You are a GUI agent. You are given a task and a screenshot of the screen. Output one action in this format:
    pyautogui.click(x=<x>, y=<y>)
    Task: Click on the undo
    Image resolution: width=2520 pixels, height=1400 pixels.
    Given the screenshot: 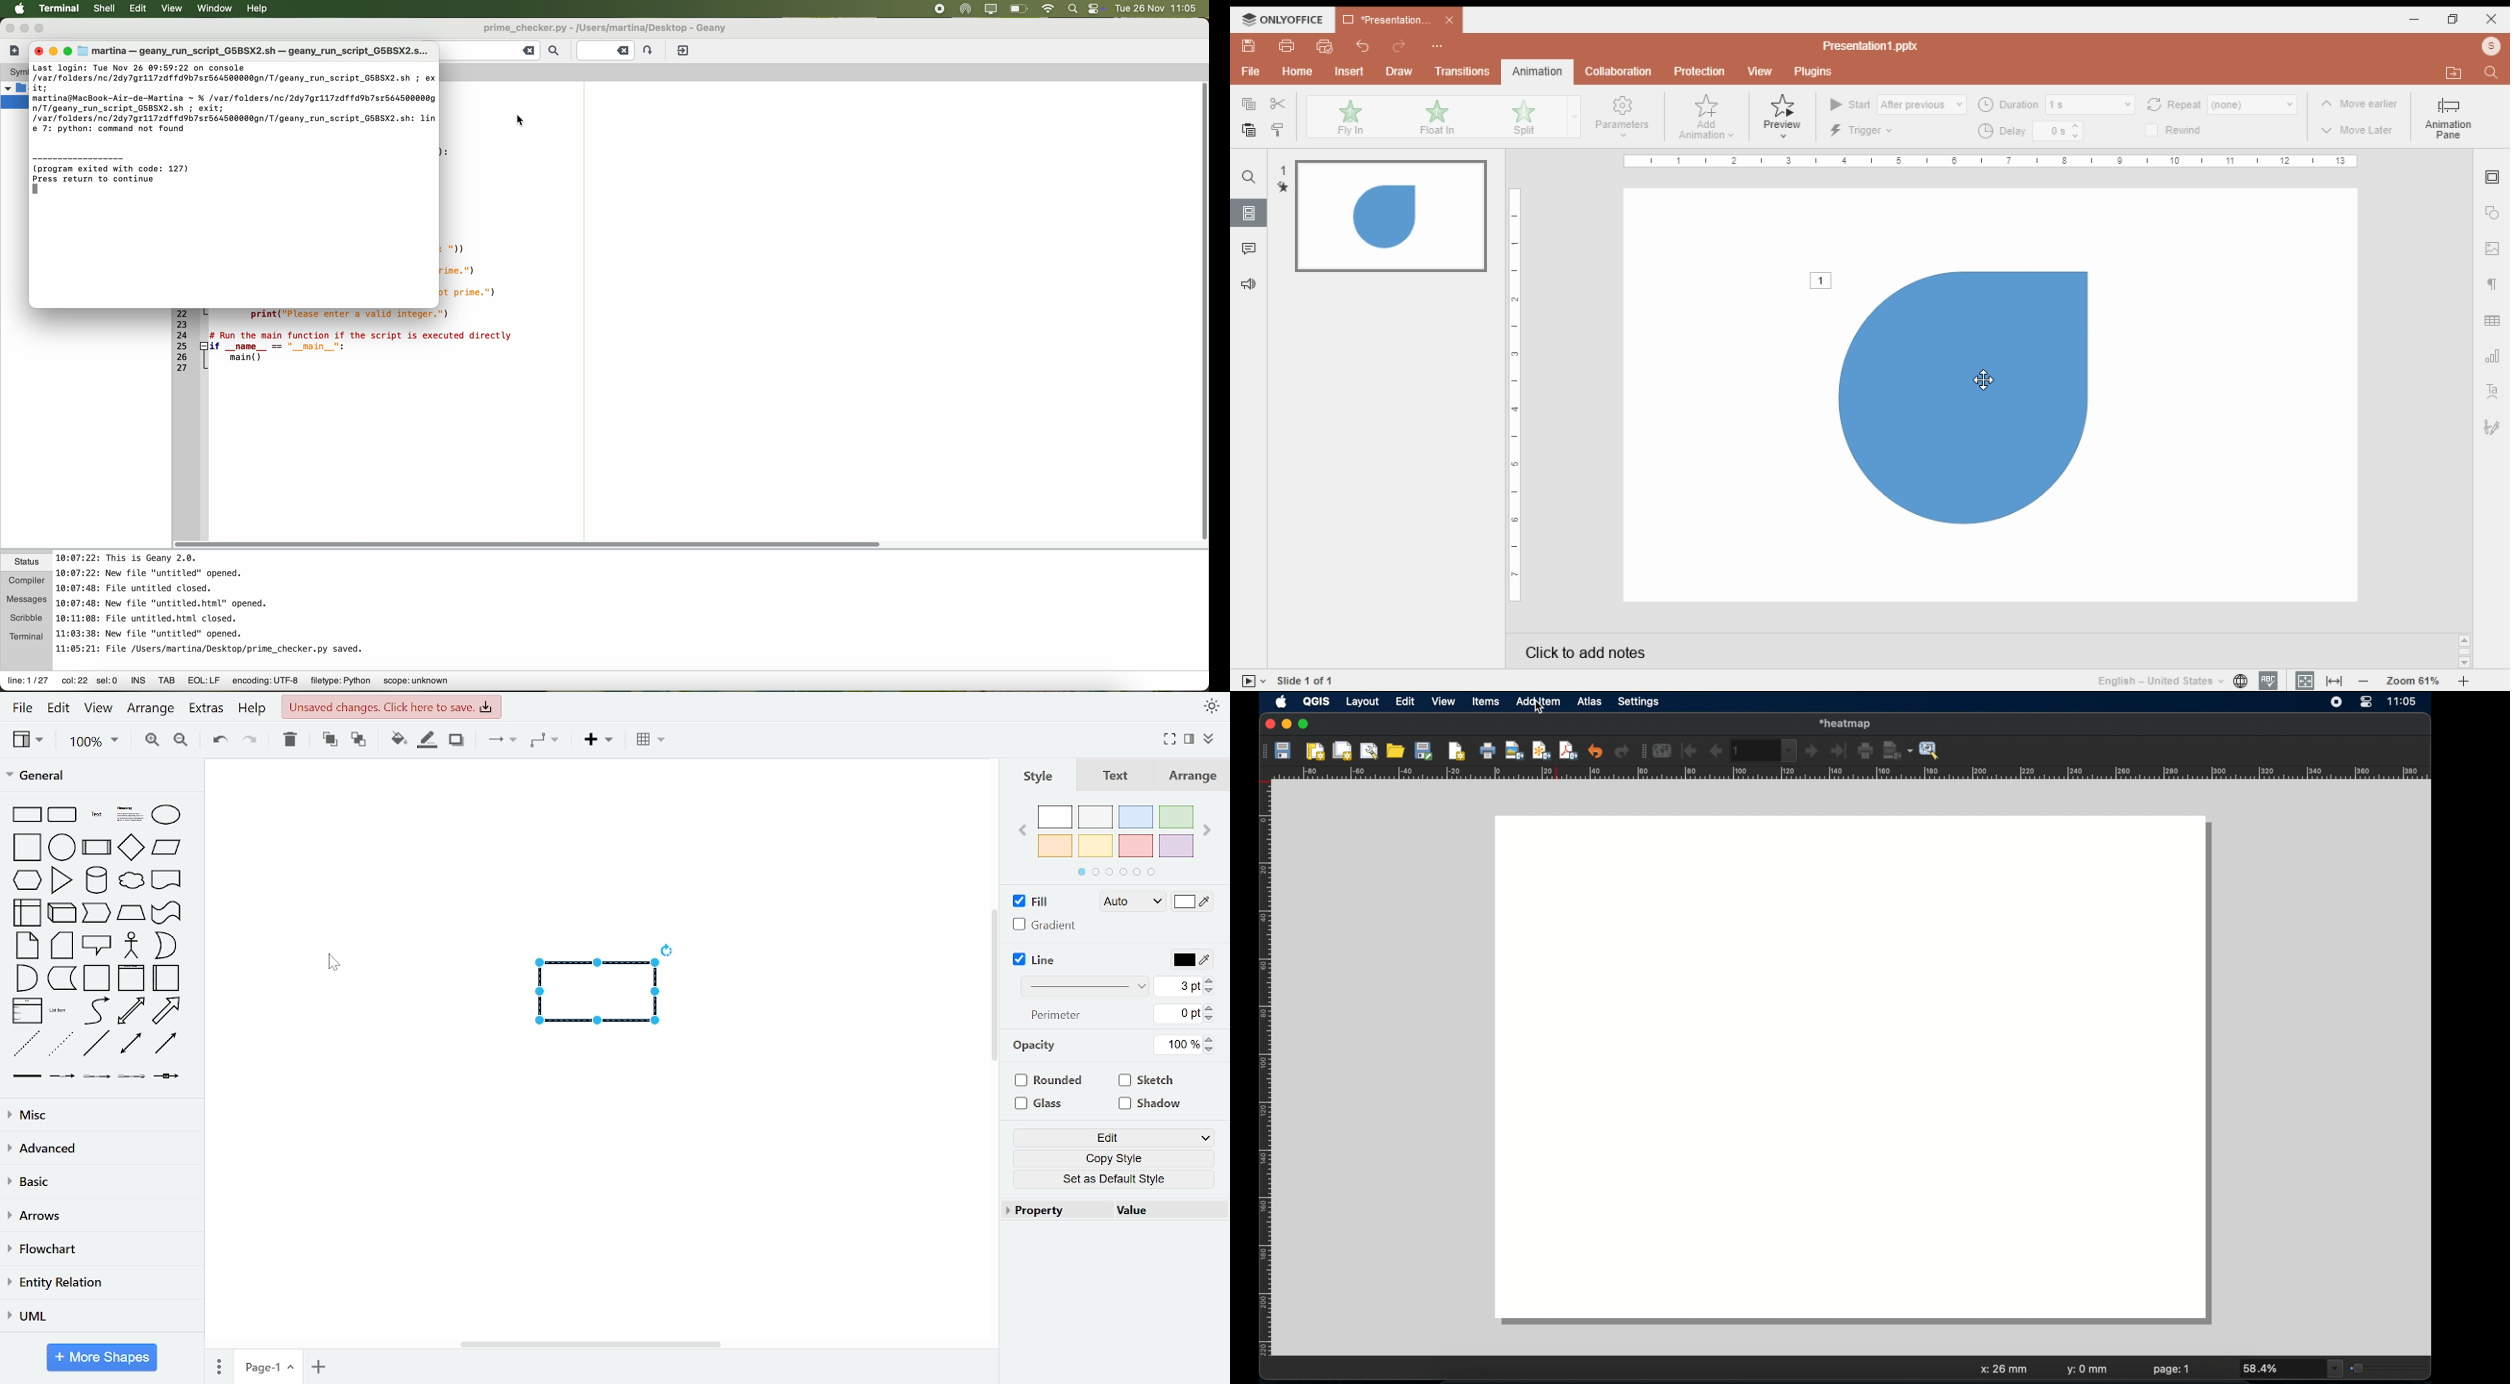 What is the action you would take?
    pyautogui.click(x=1363, y=46)
    